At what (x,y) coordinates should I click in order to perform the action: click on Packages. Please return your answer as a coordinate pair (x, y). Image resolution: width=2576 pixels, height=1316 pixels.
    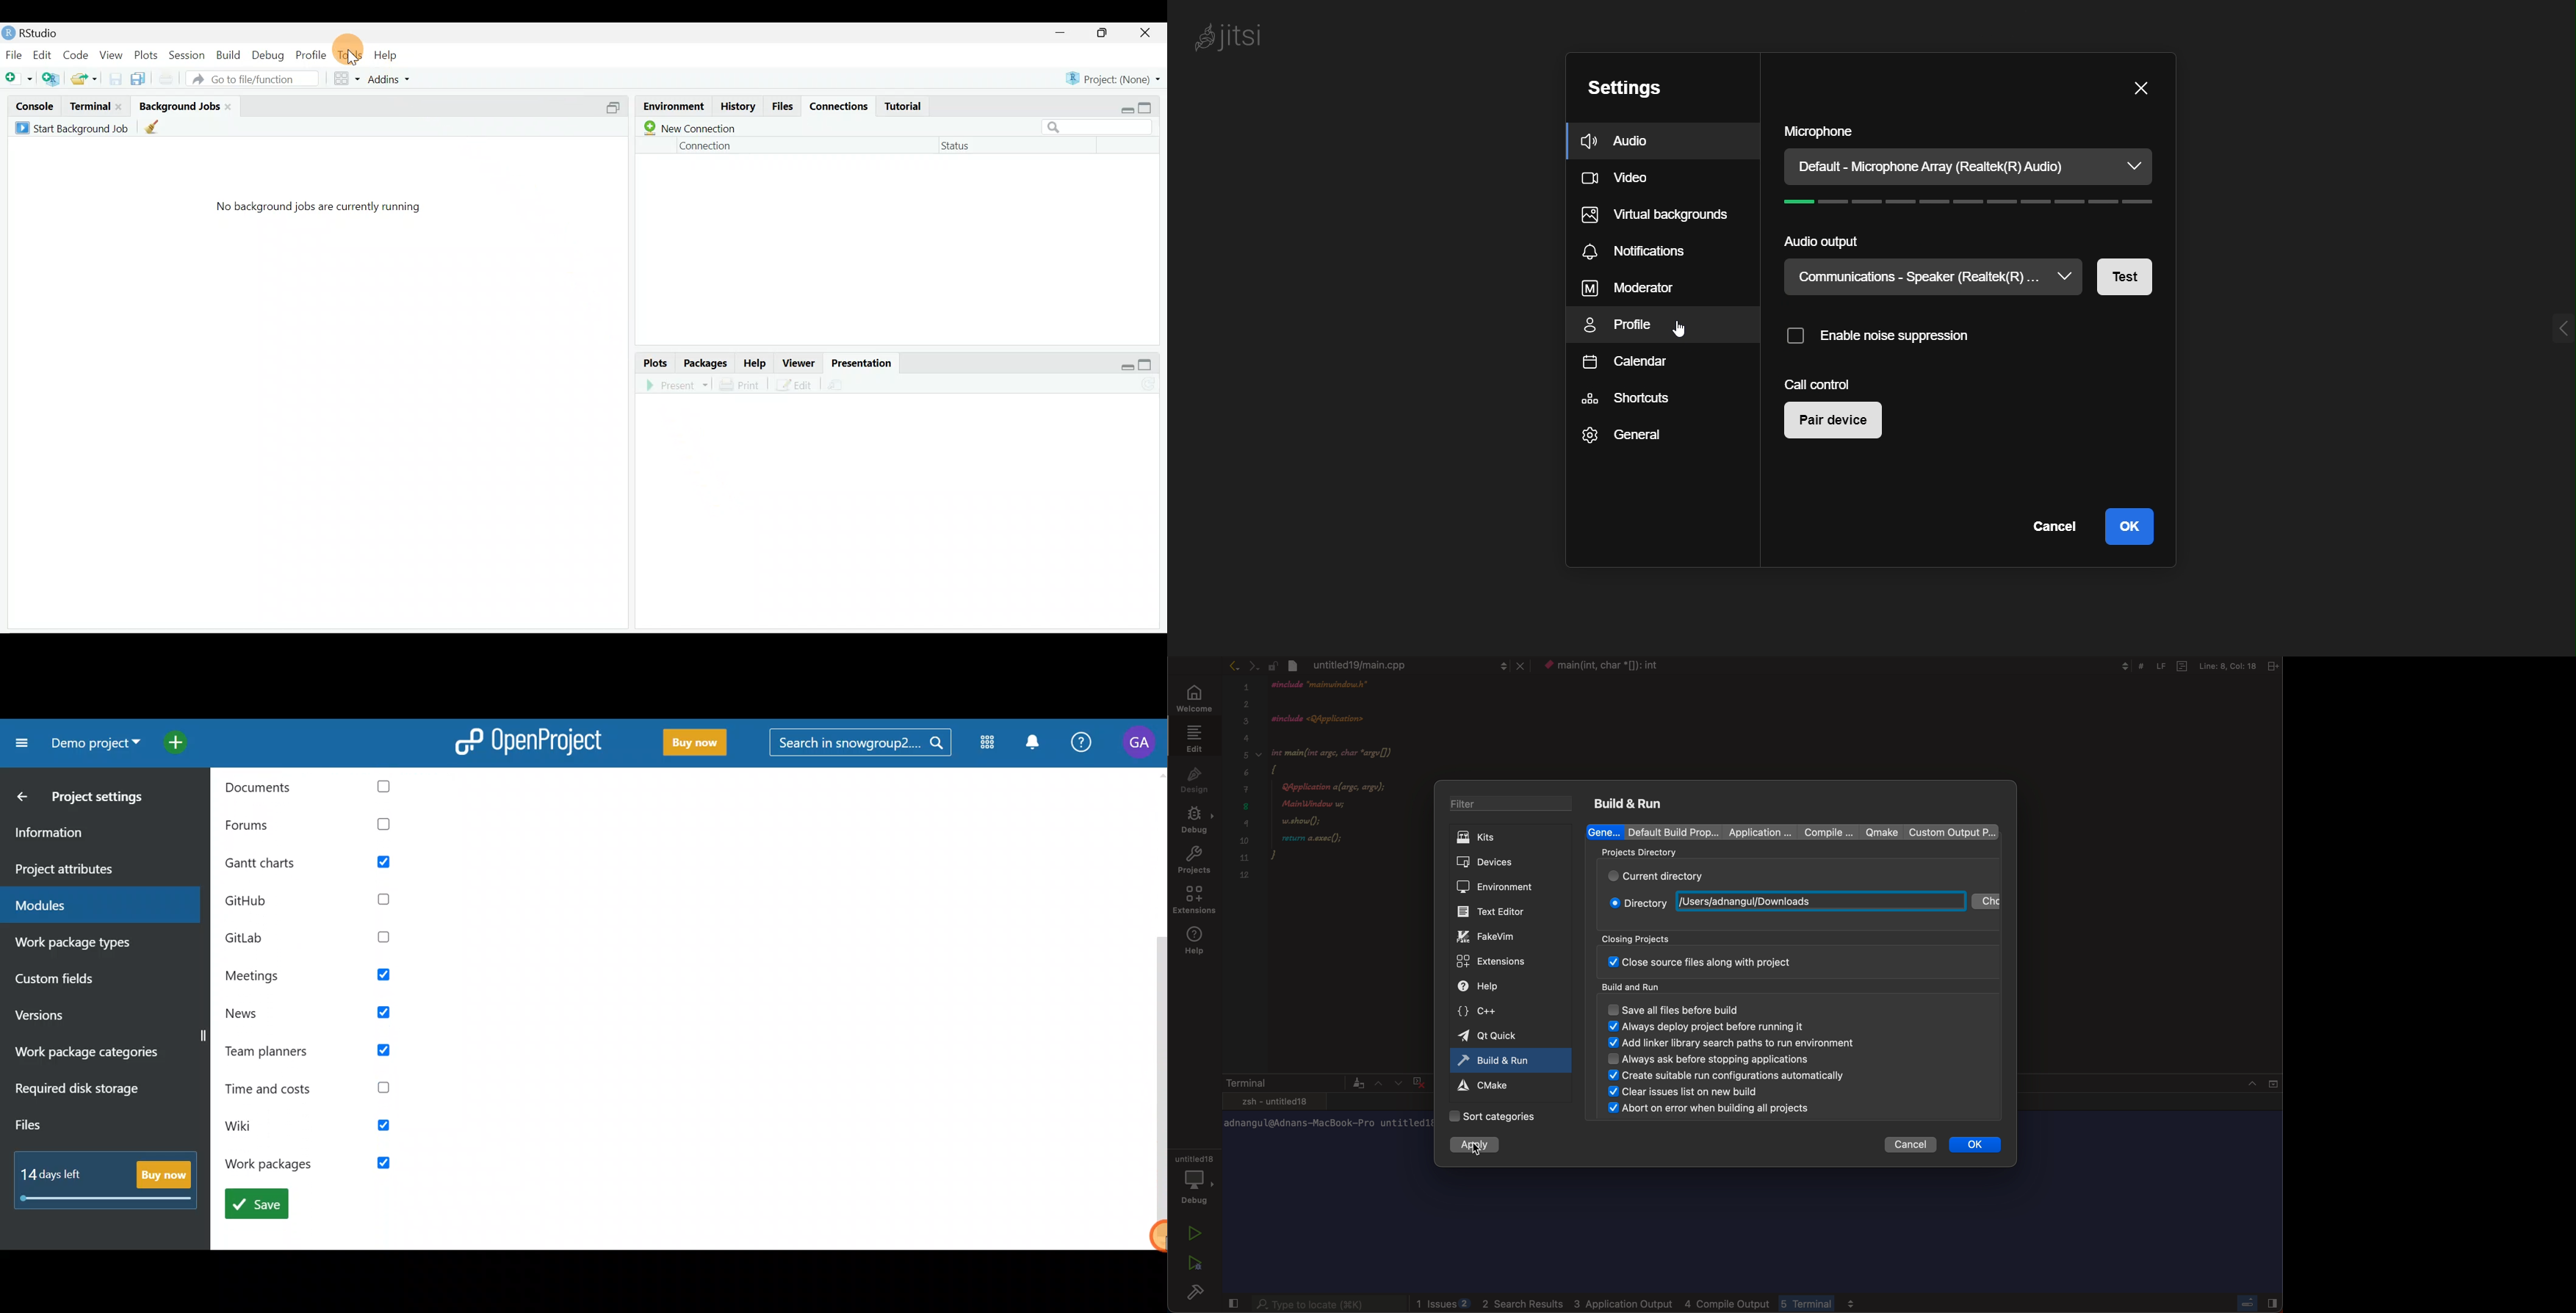
    Looking at the image, I should click on (707, 364).